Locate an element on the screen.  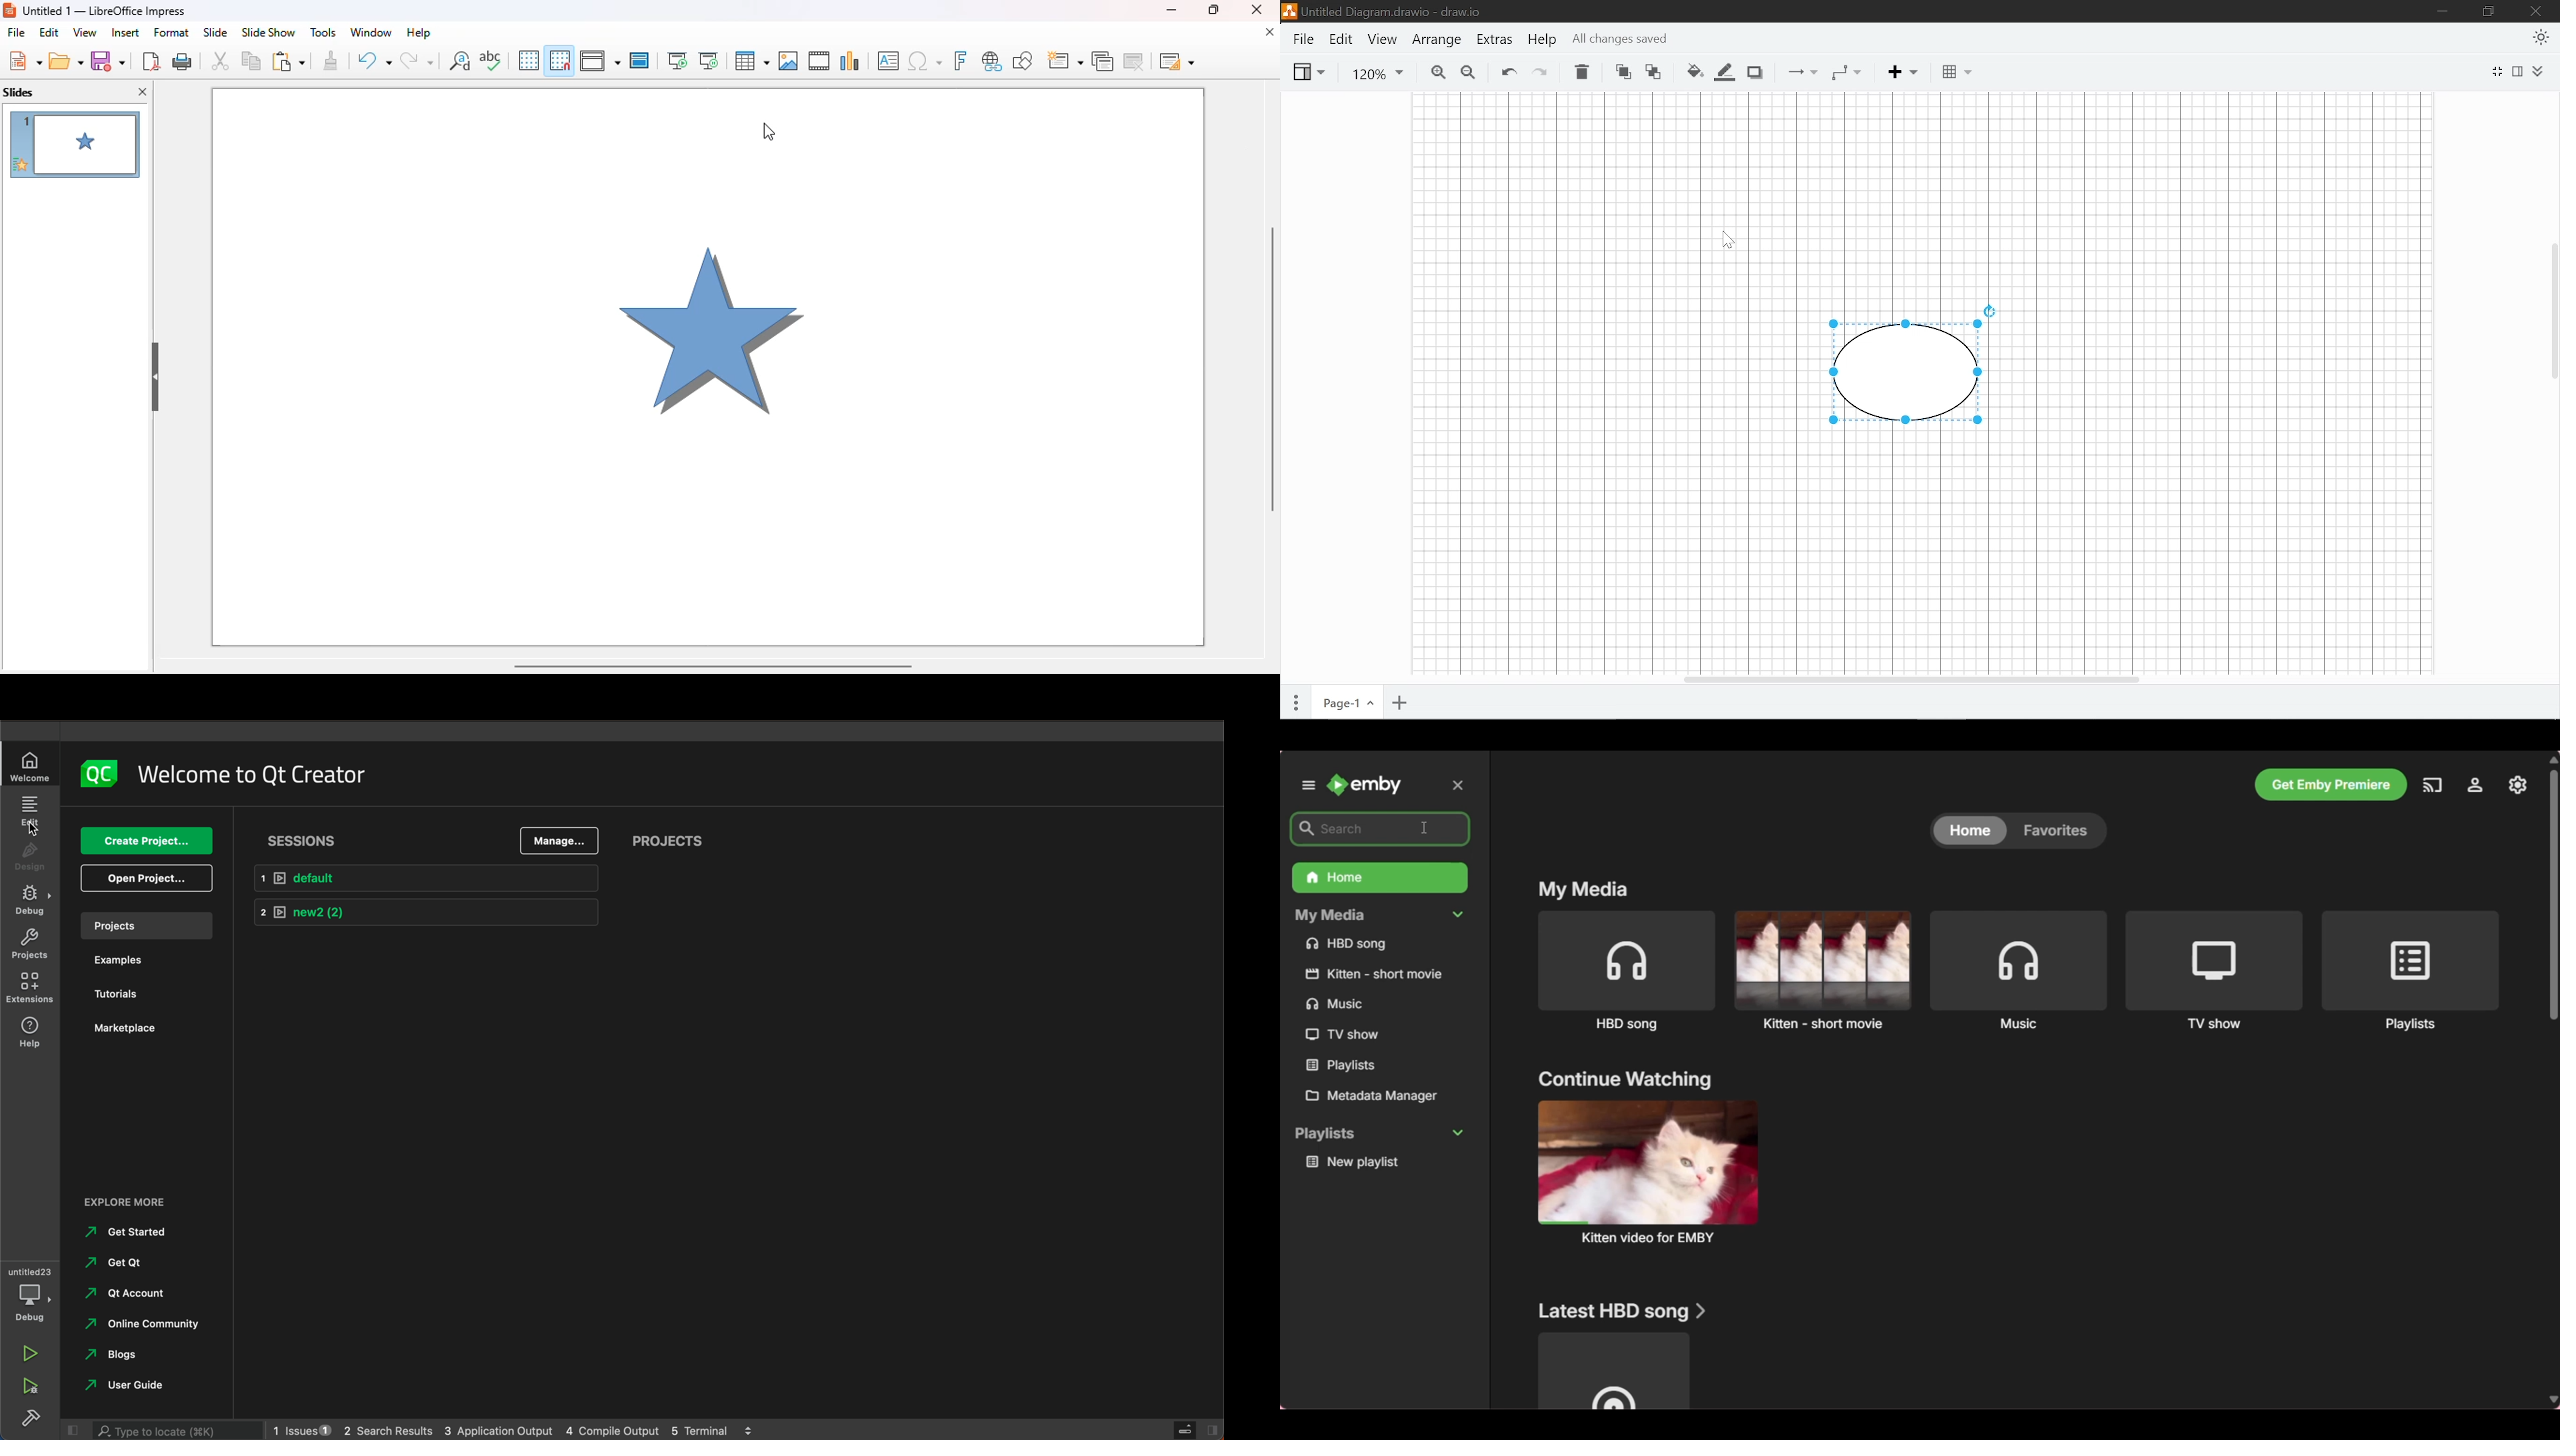
edit is located at coordinates (50, 32).